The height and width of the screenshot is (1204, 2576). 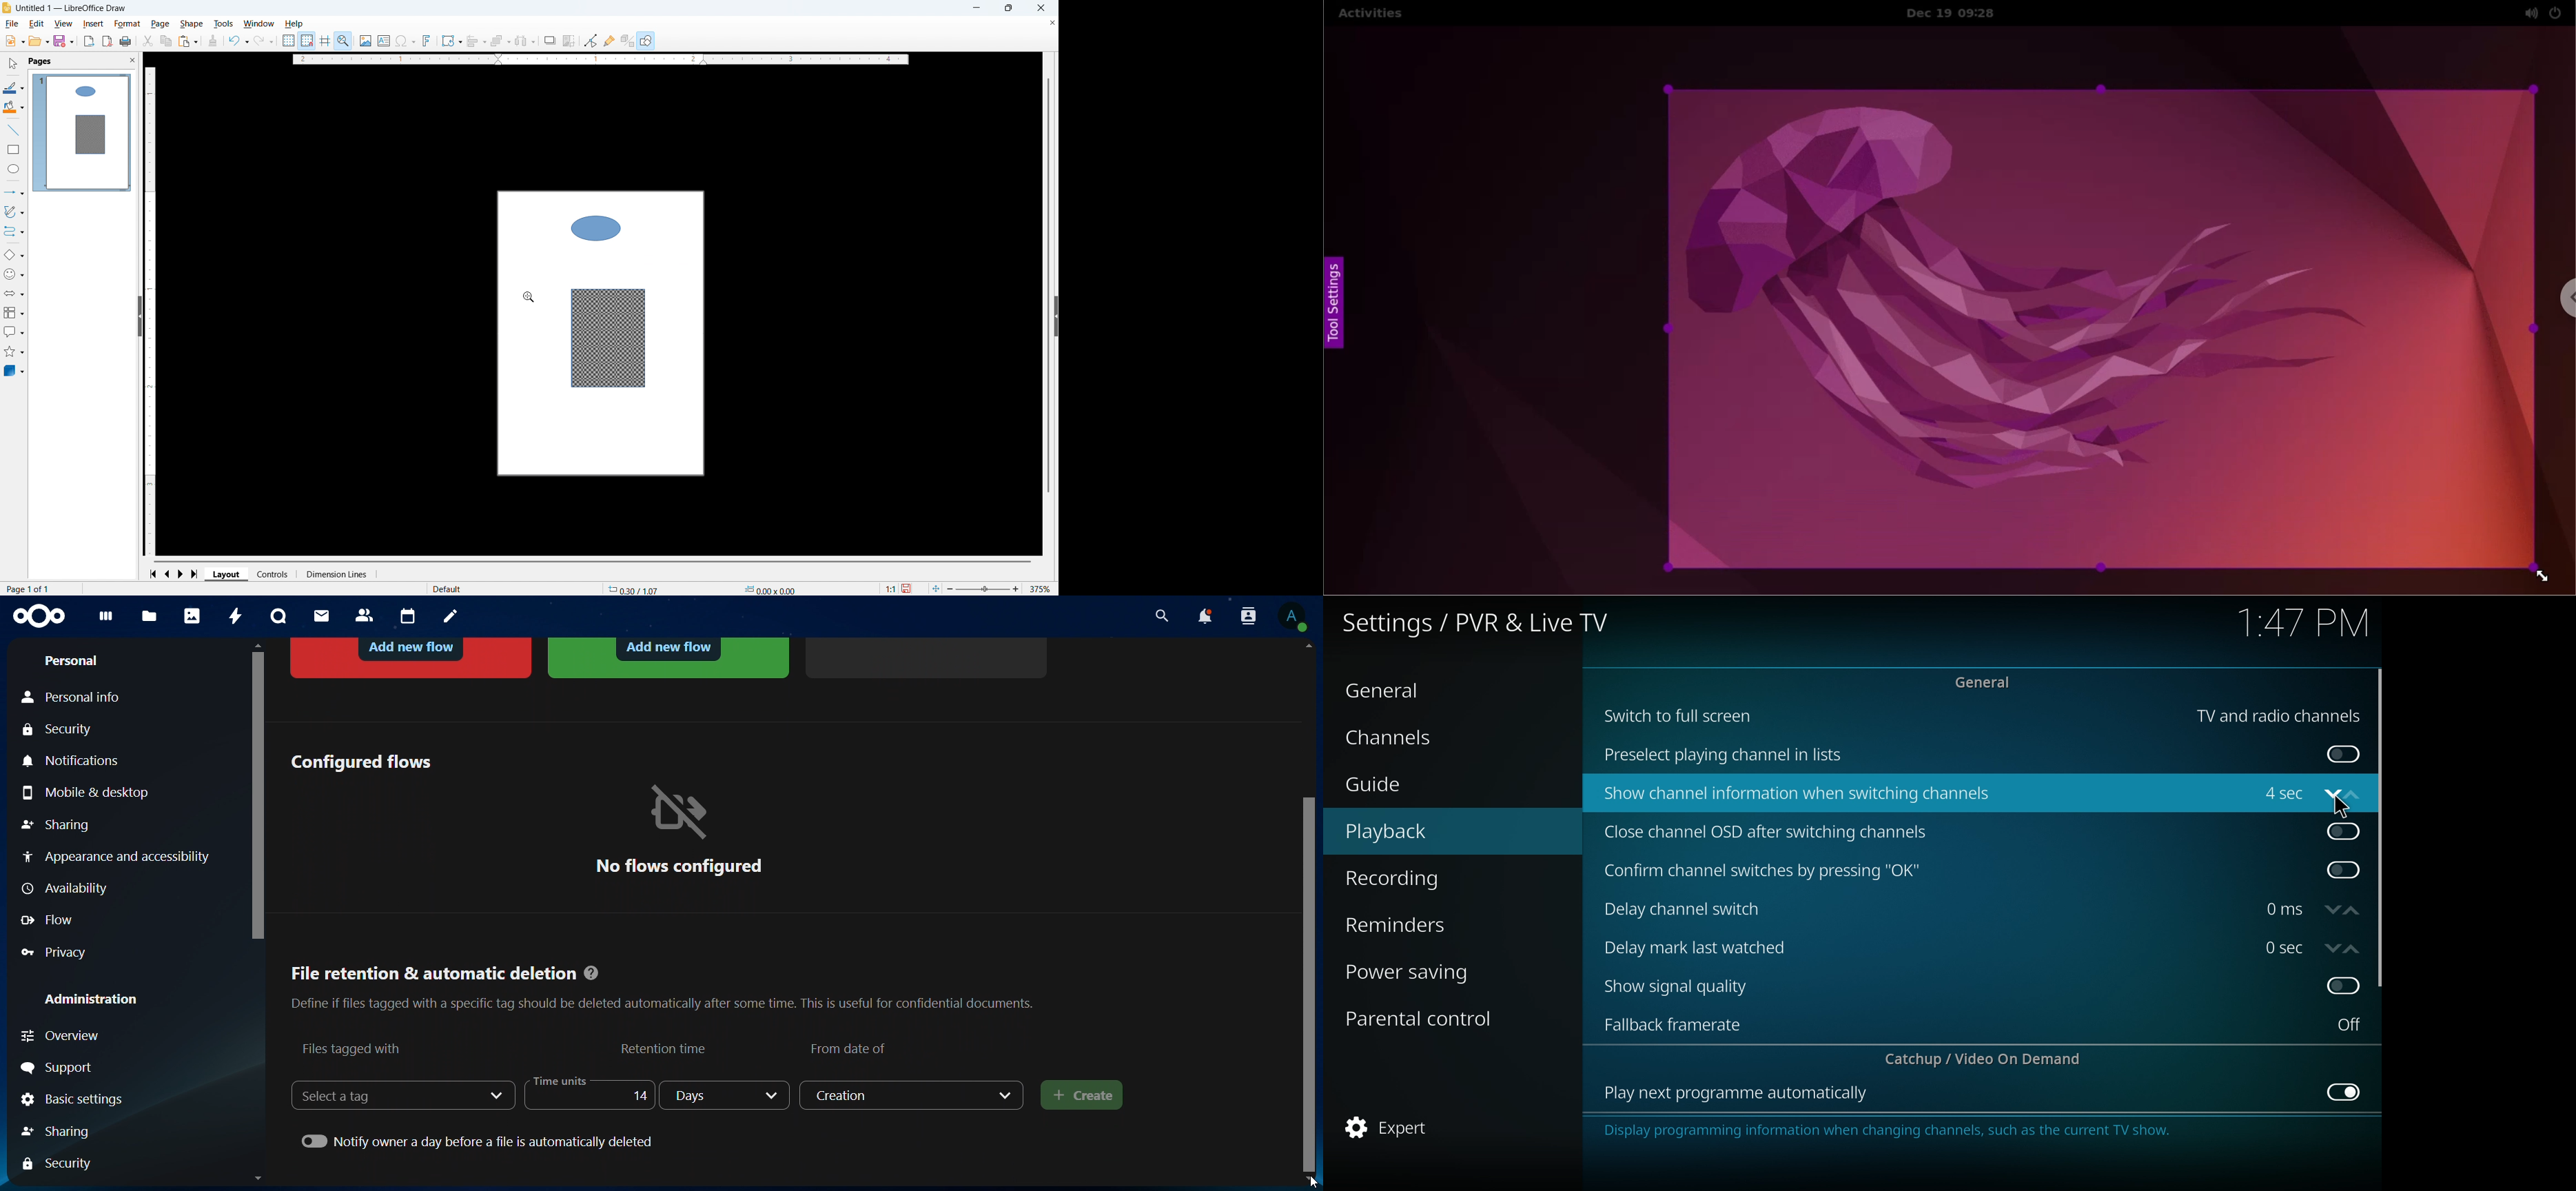 What do you see at coordinates (1401, 689) in the screenshot?
I see `general` at bounding box center [1401, 689].